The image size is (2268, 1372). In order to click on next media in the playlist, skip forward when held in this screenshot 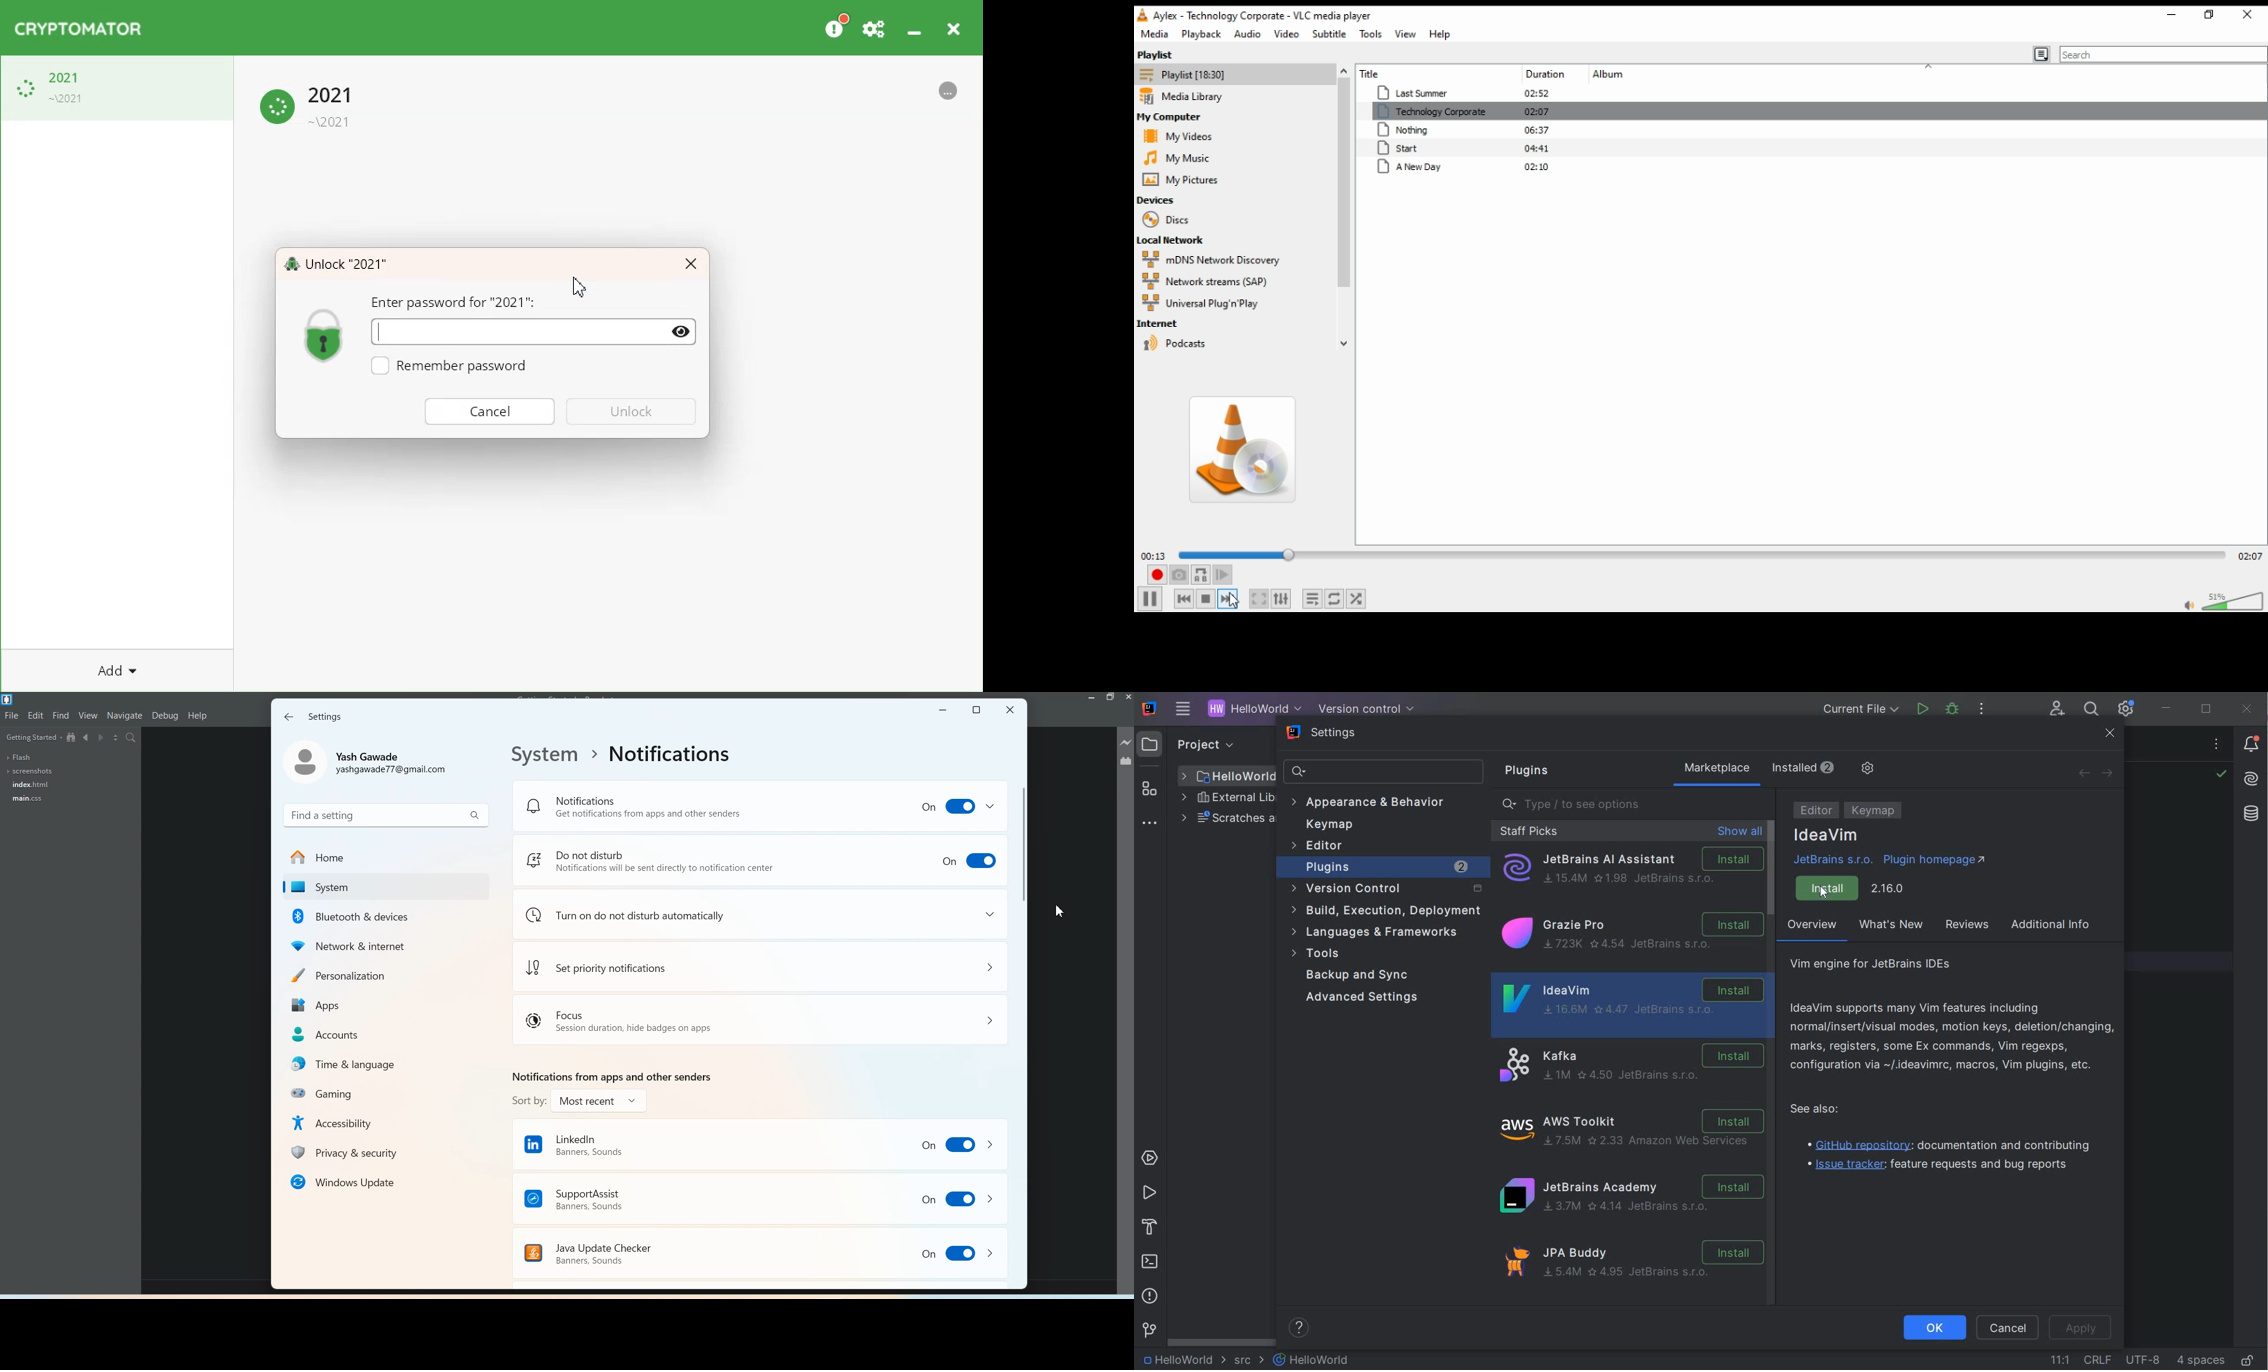, I will do `click(1223, 636)`.